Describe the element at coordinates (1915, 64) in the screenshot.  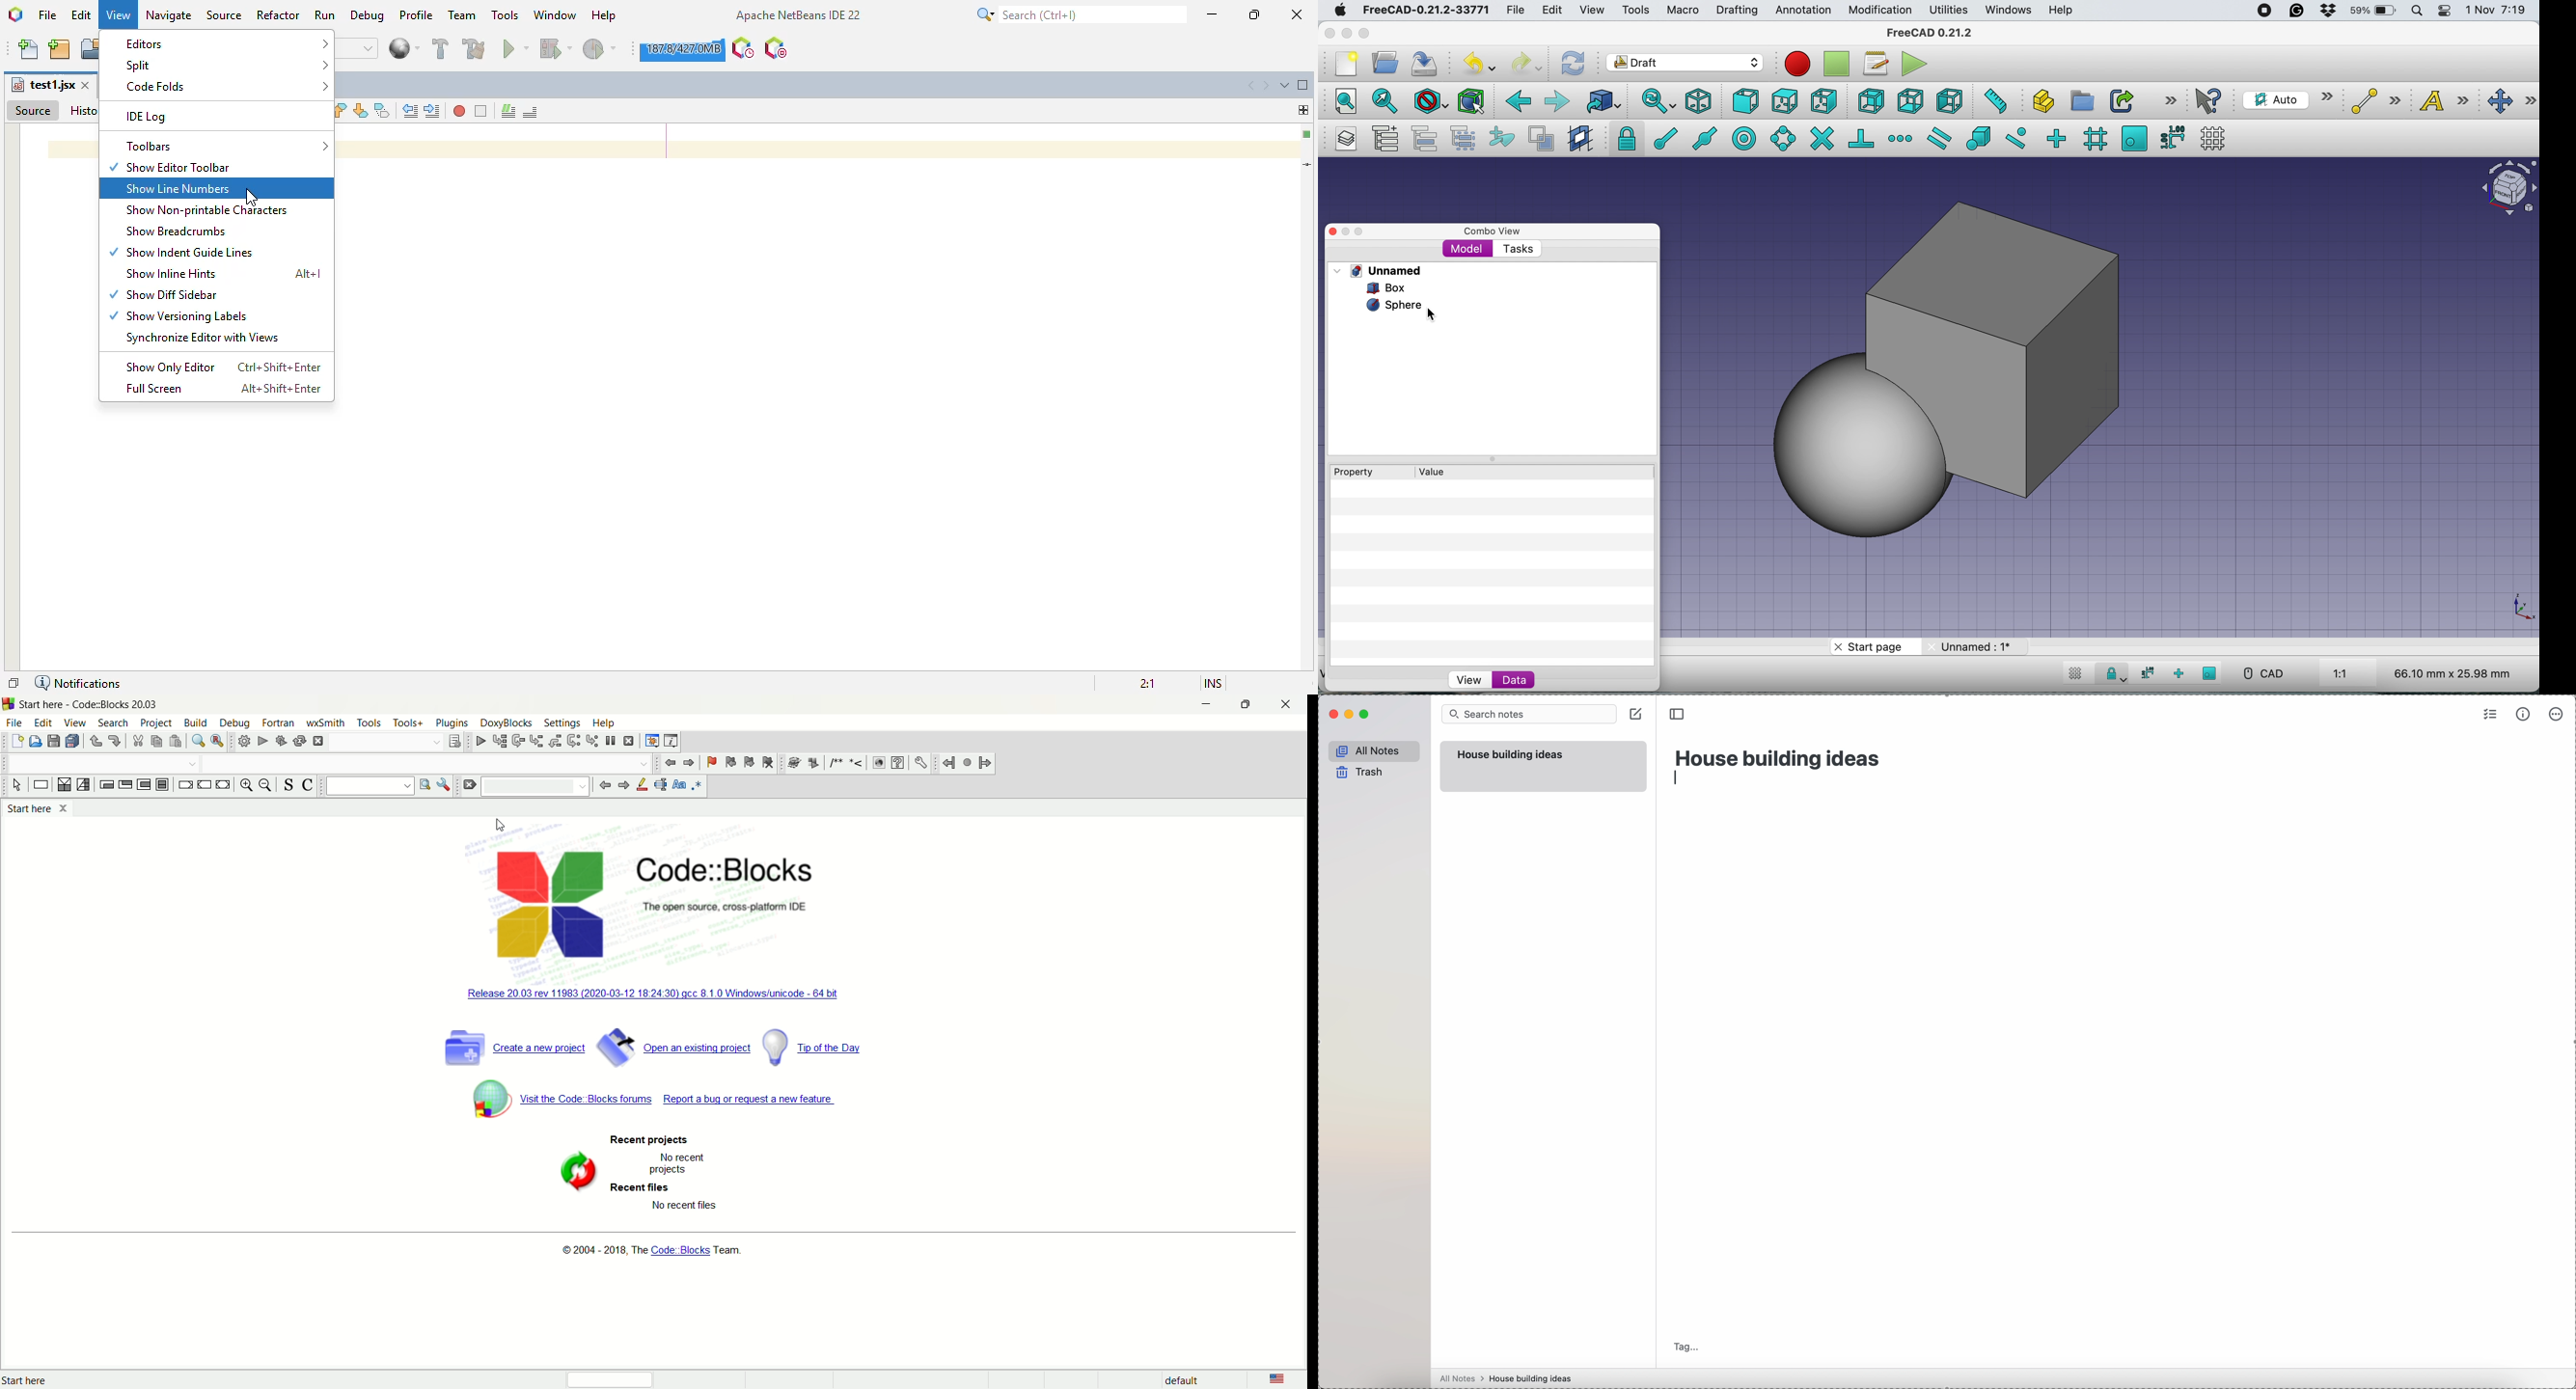
I see `execute macros` at that location.